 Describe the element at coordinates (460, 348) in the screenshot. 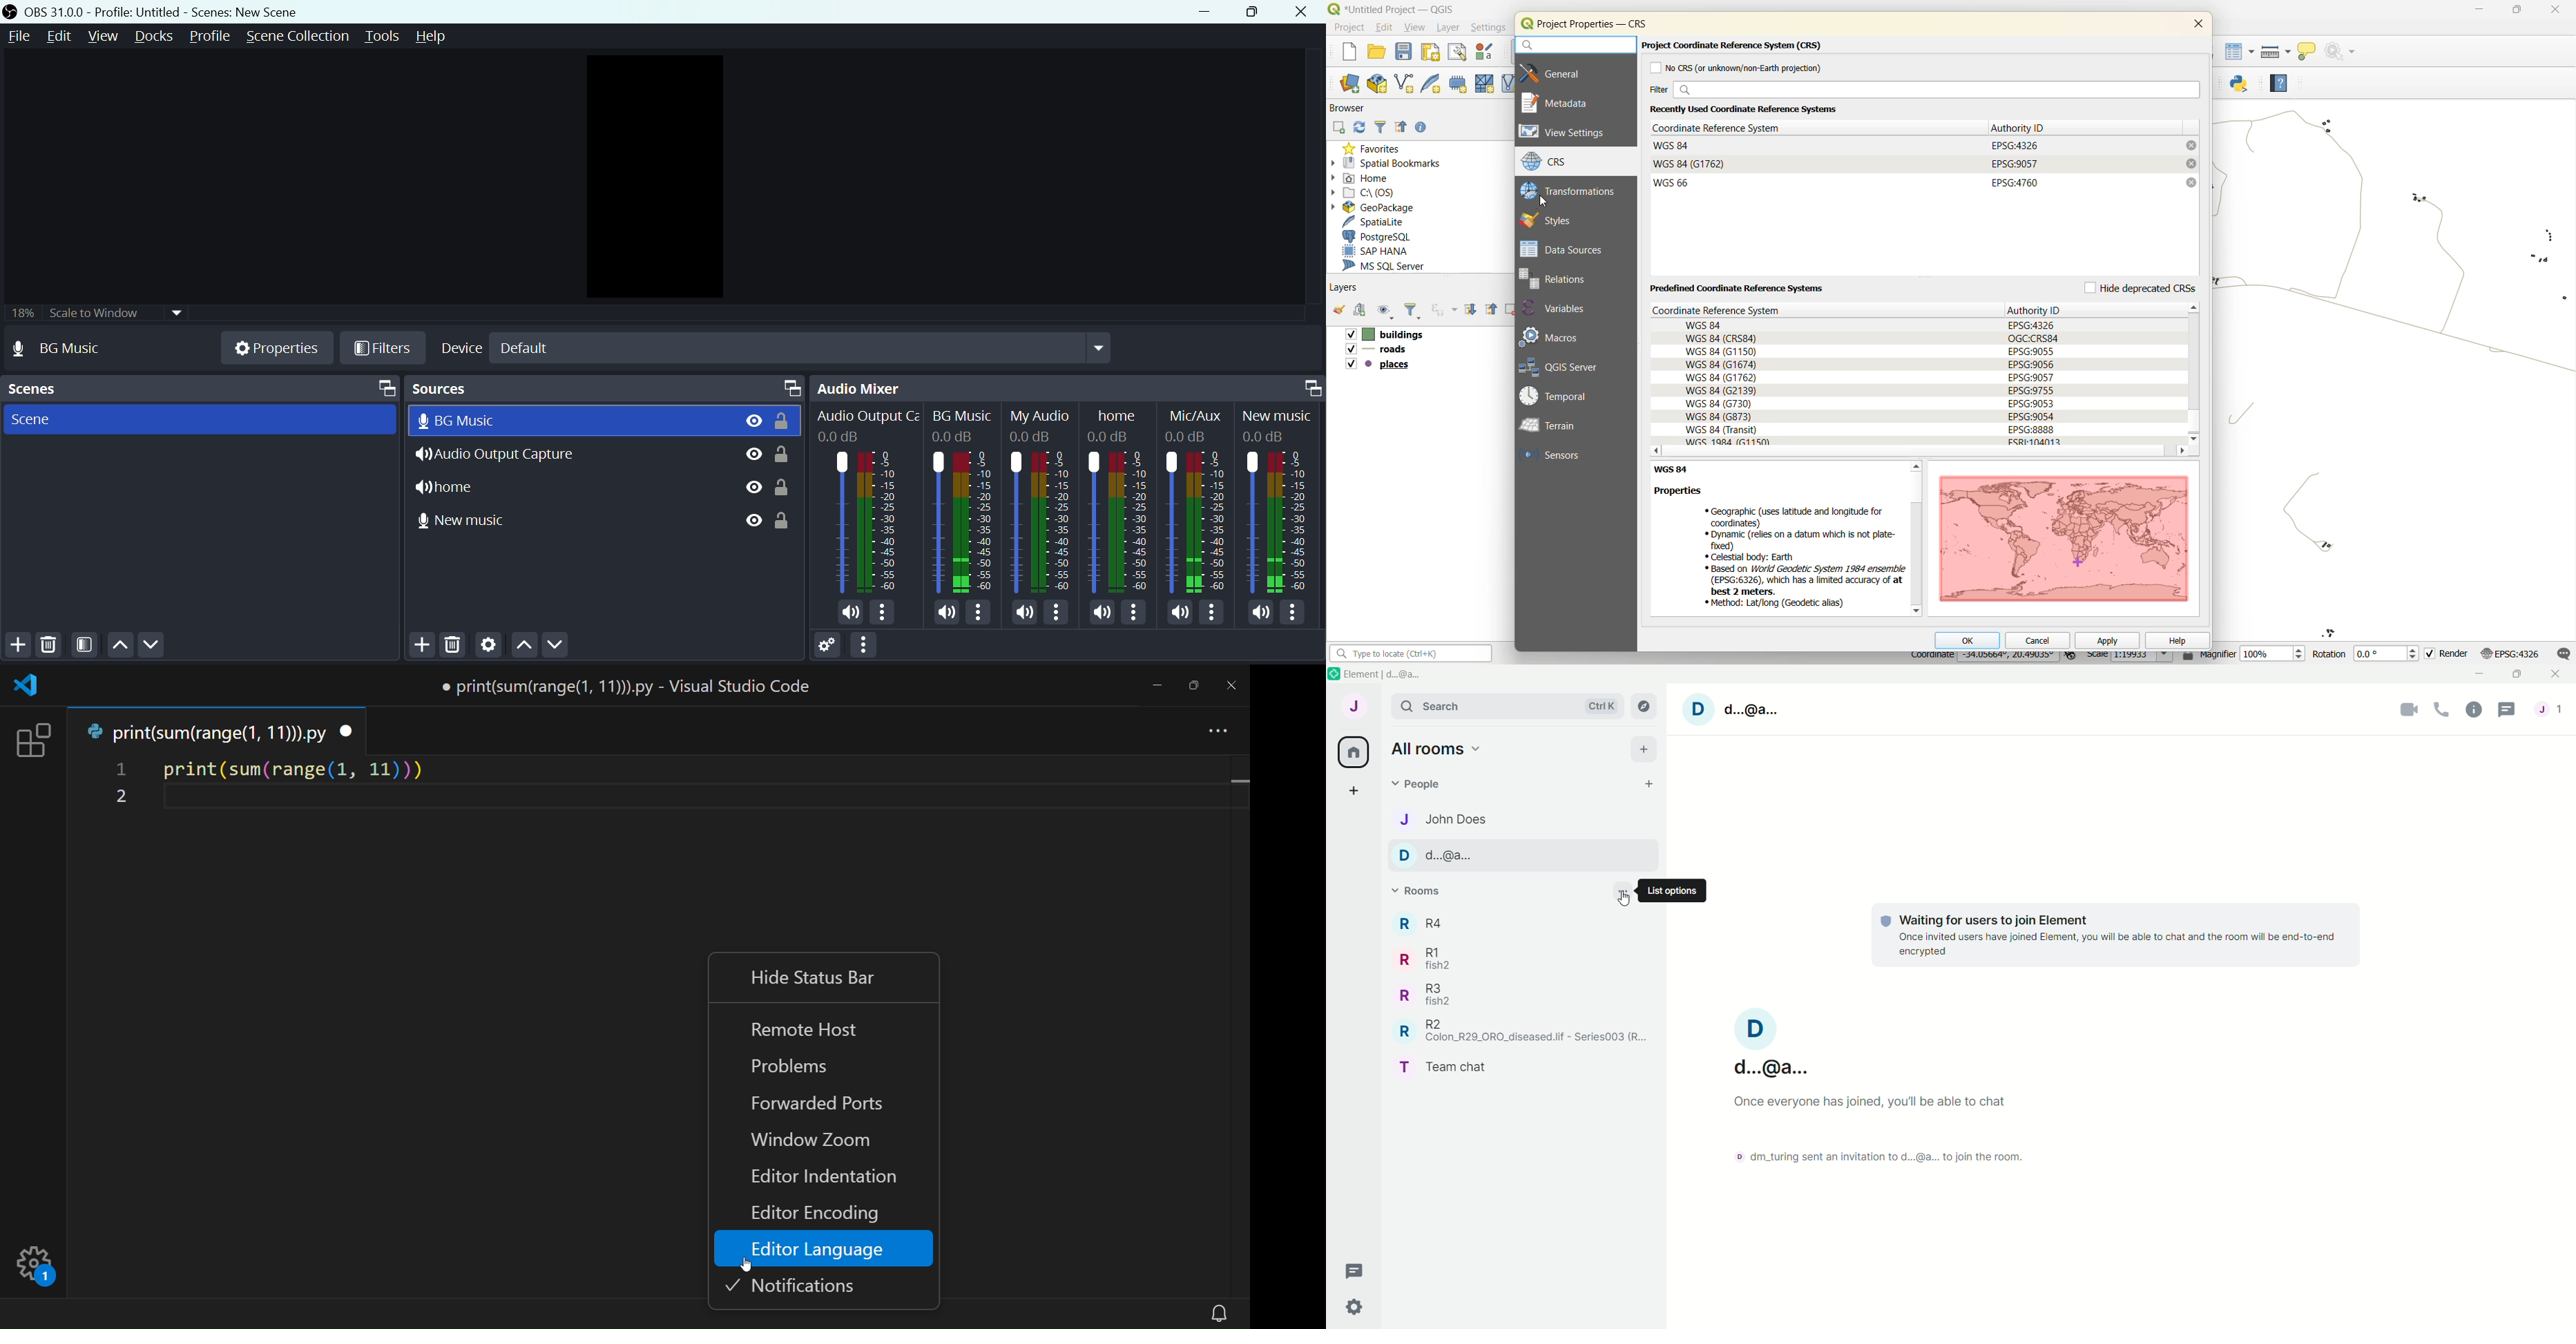

I see `Device` at that location.